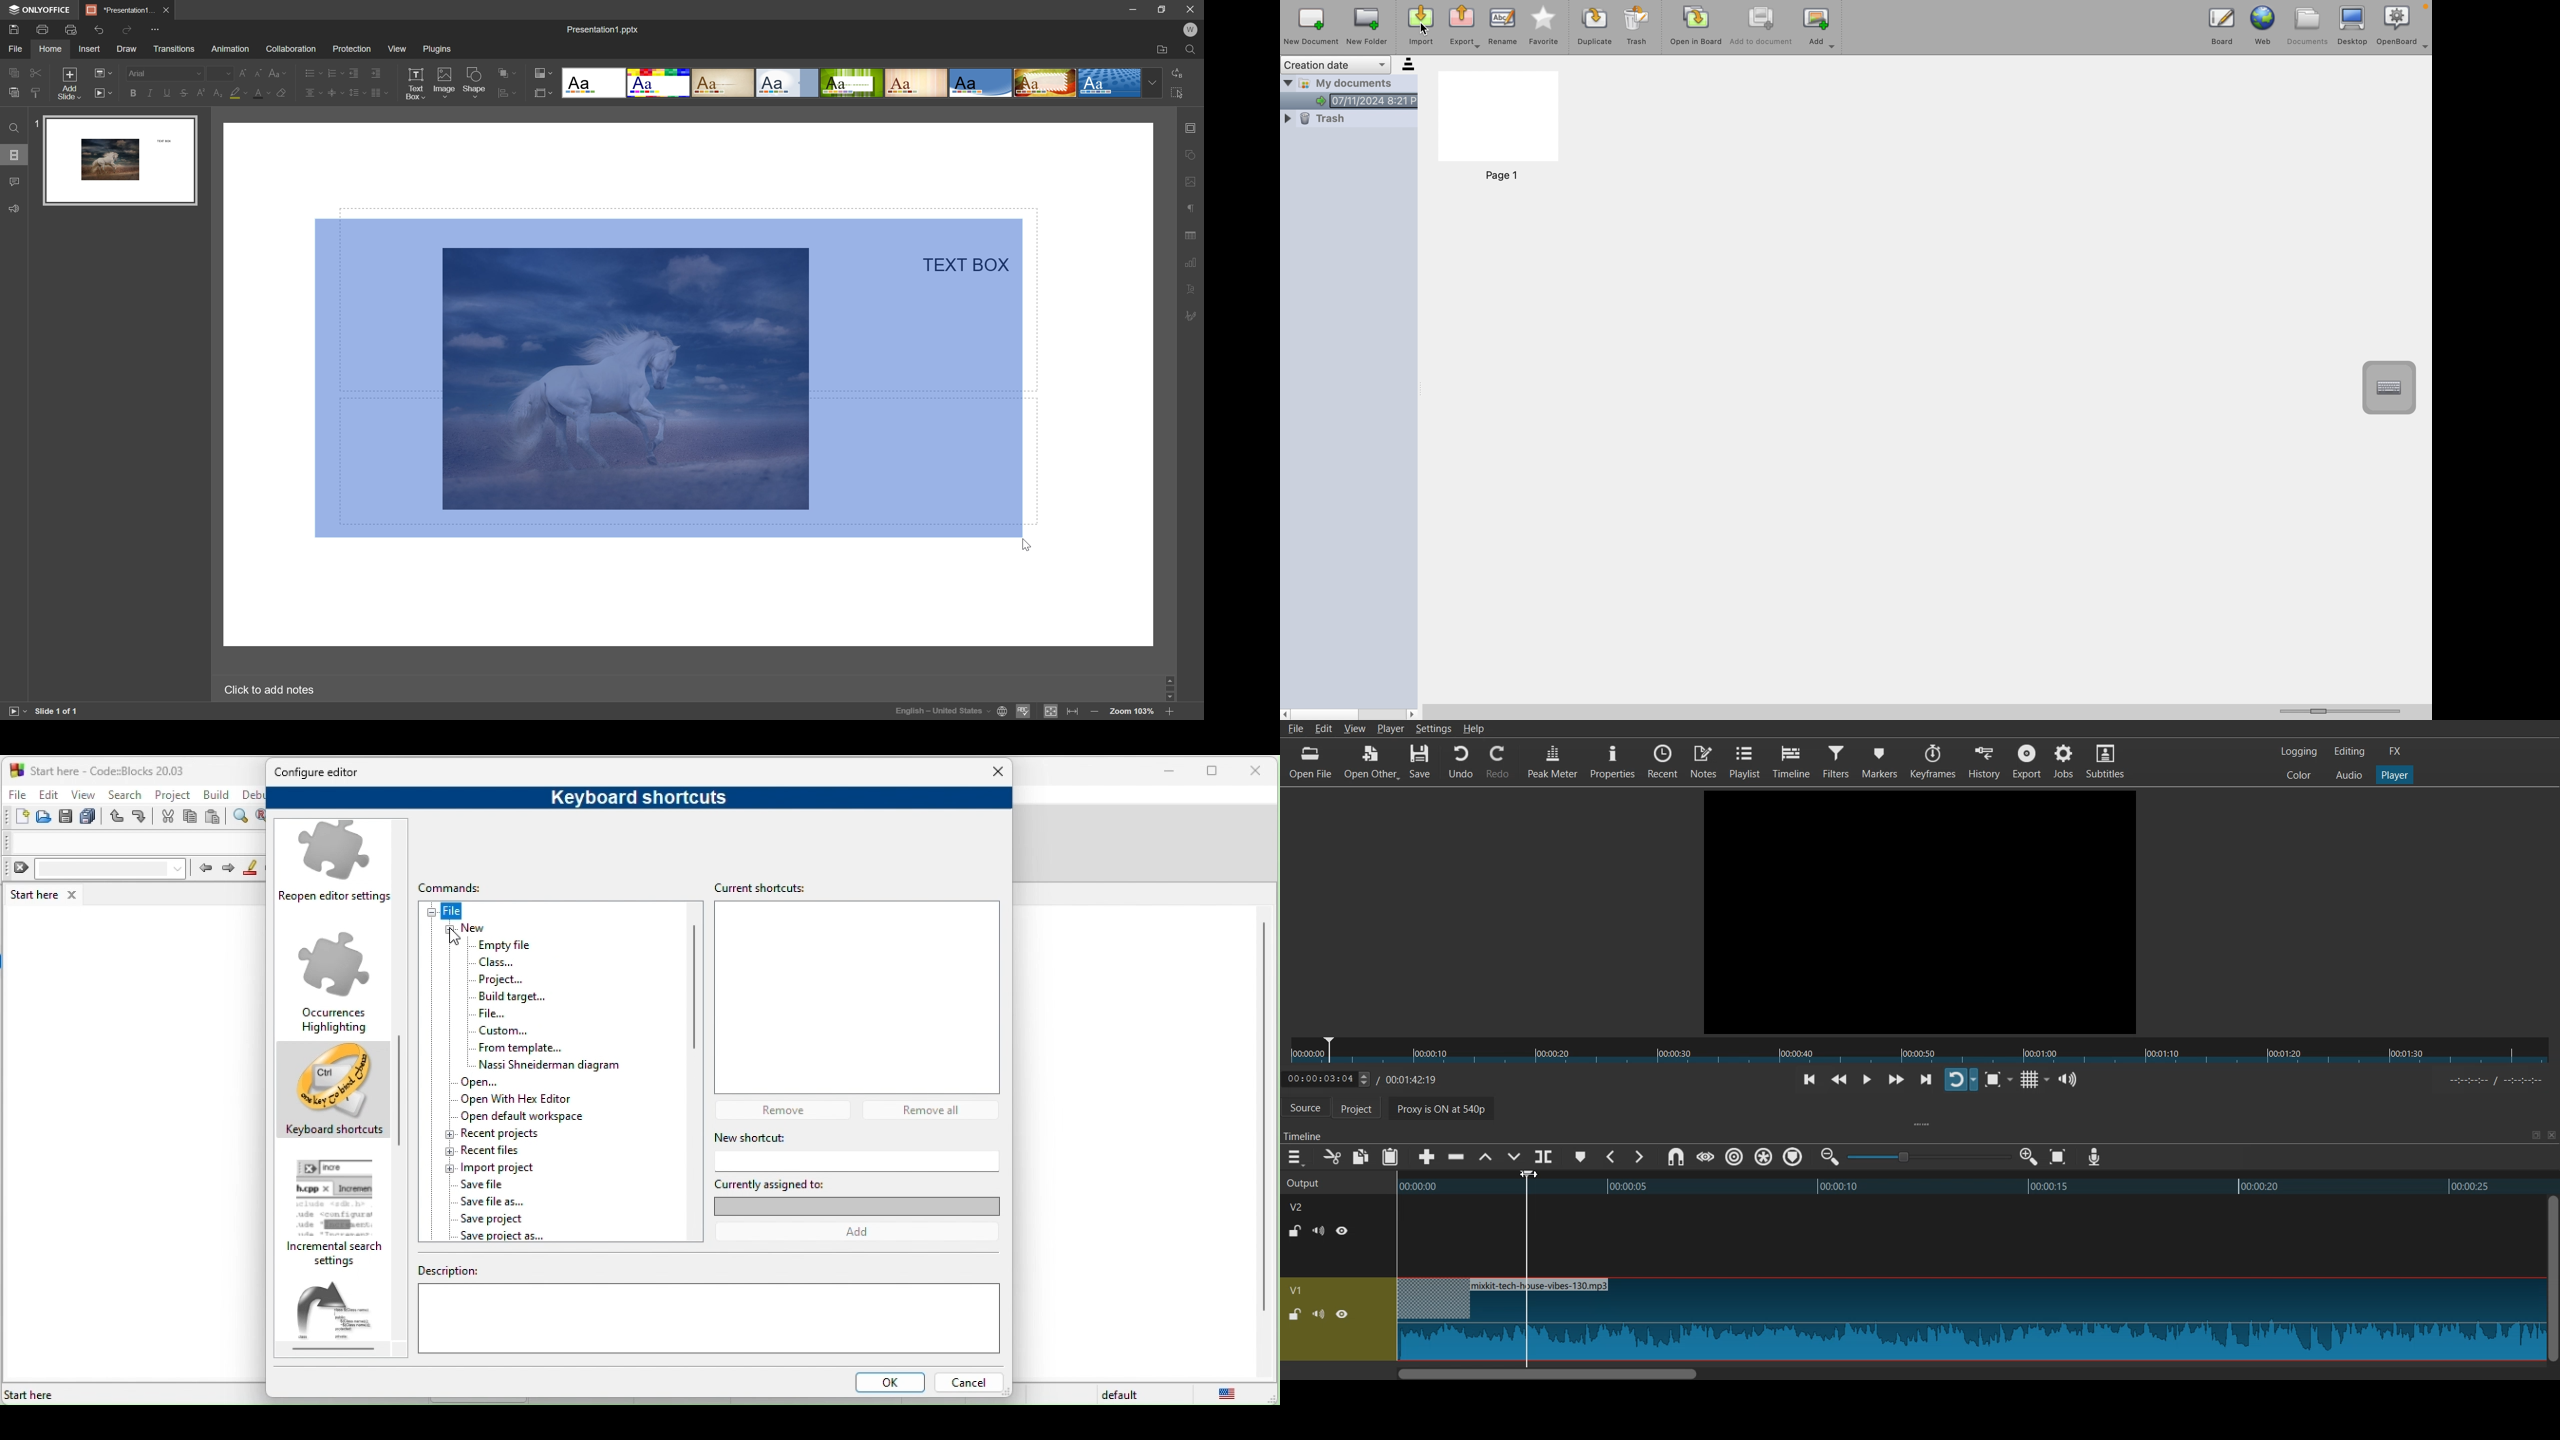 This screenshot has height=1456, width=2576. Describe the element at coordinates (2552, 1278) in the screenshot. I see `Vertical Scroll bar` at that location.